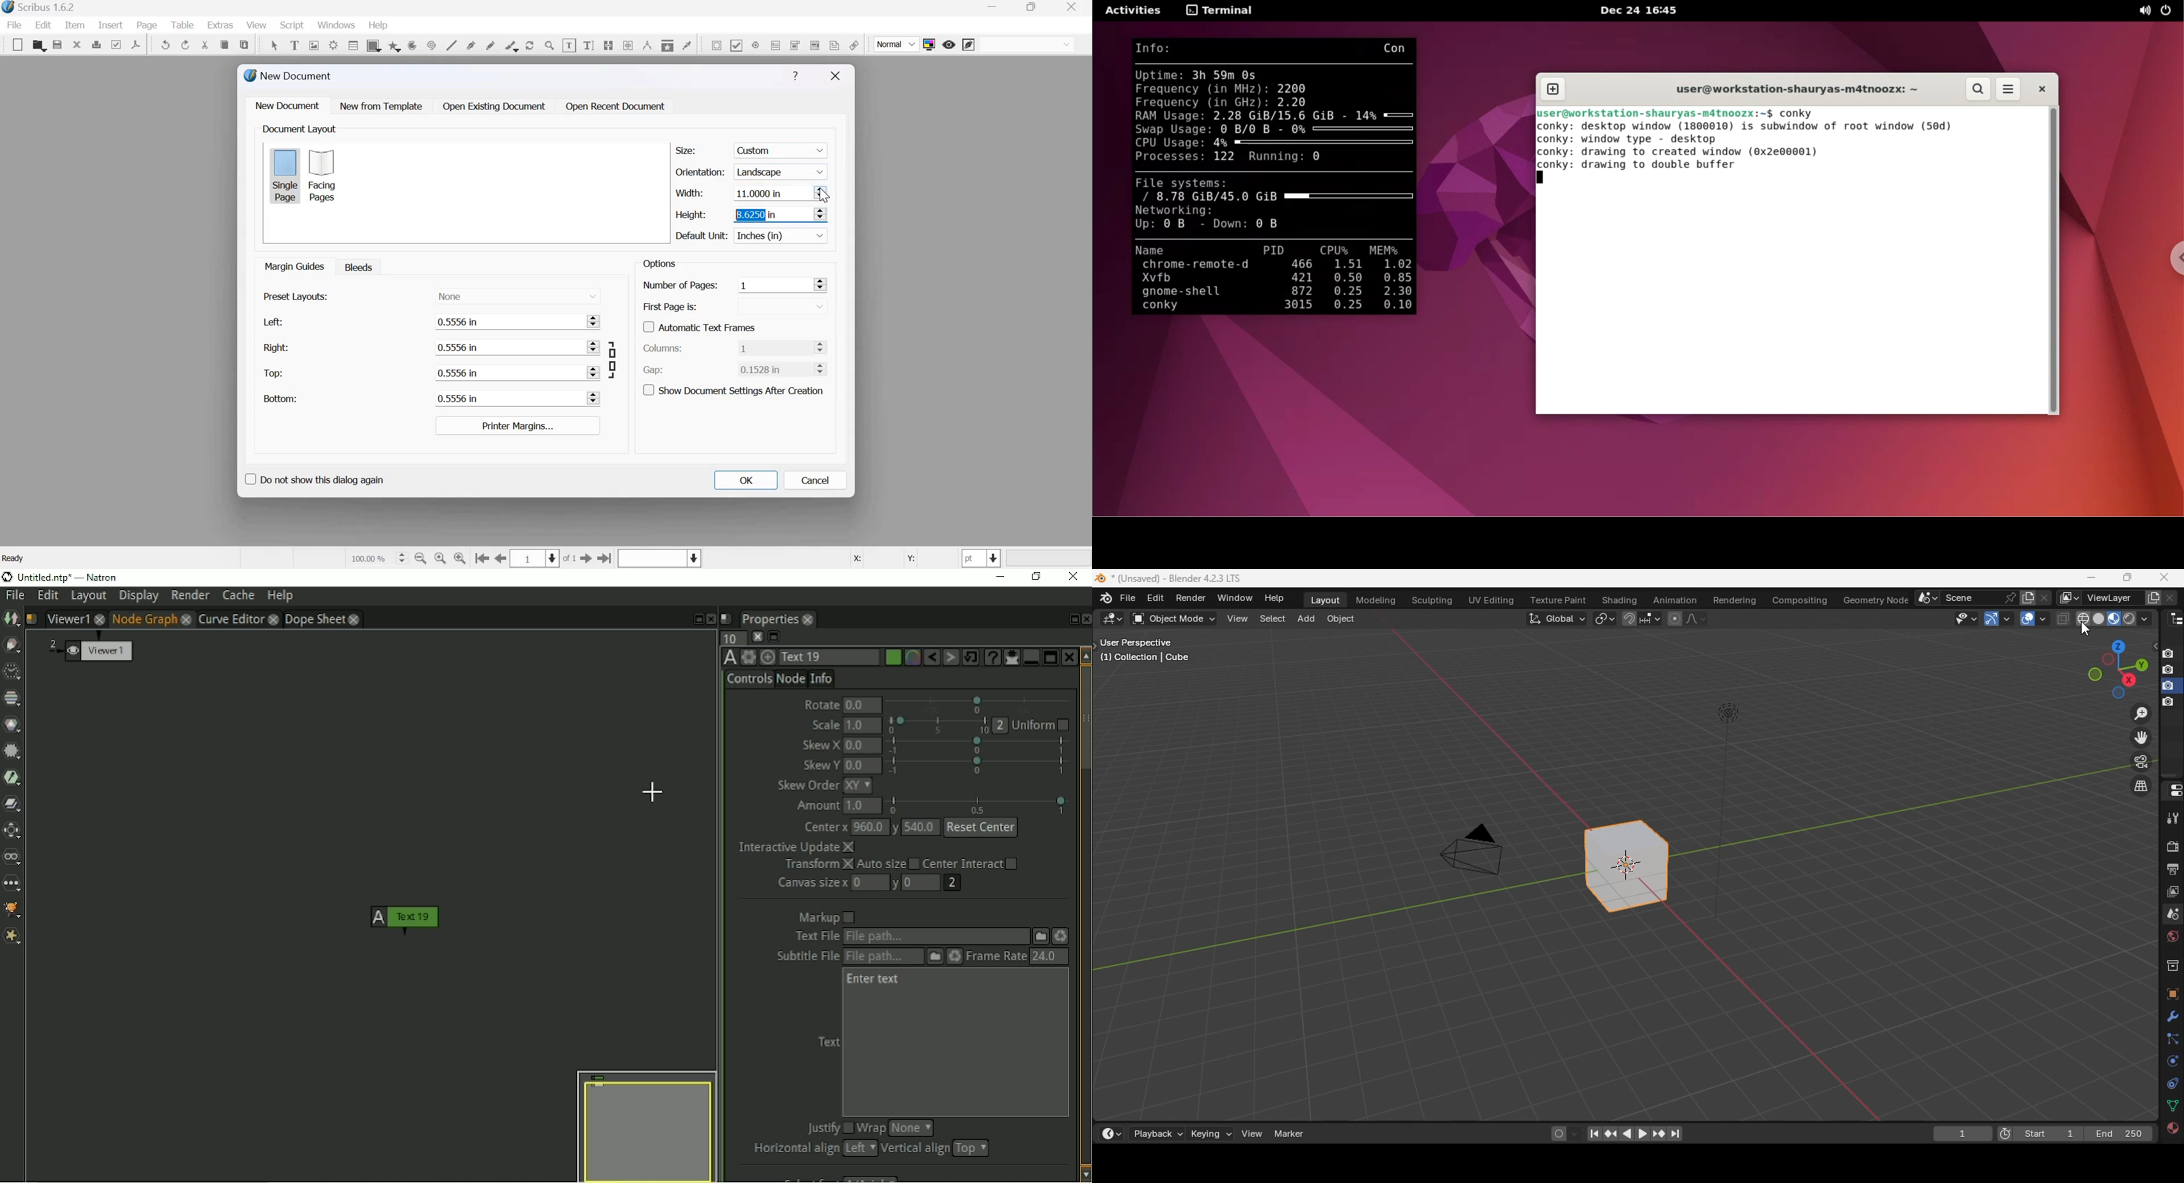 This screenshot has height=1204, width=2184. What do you see at coordinates (1611, 1135) in the screenshot?
I see `previous` at bounding box center [1611, 1135].